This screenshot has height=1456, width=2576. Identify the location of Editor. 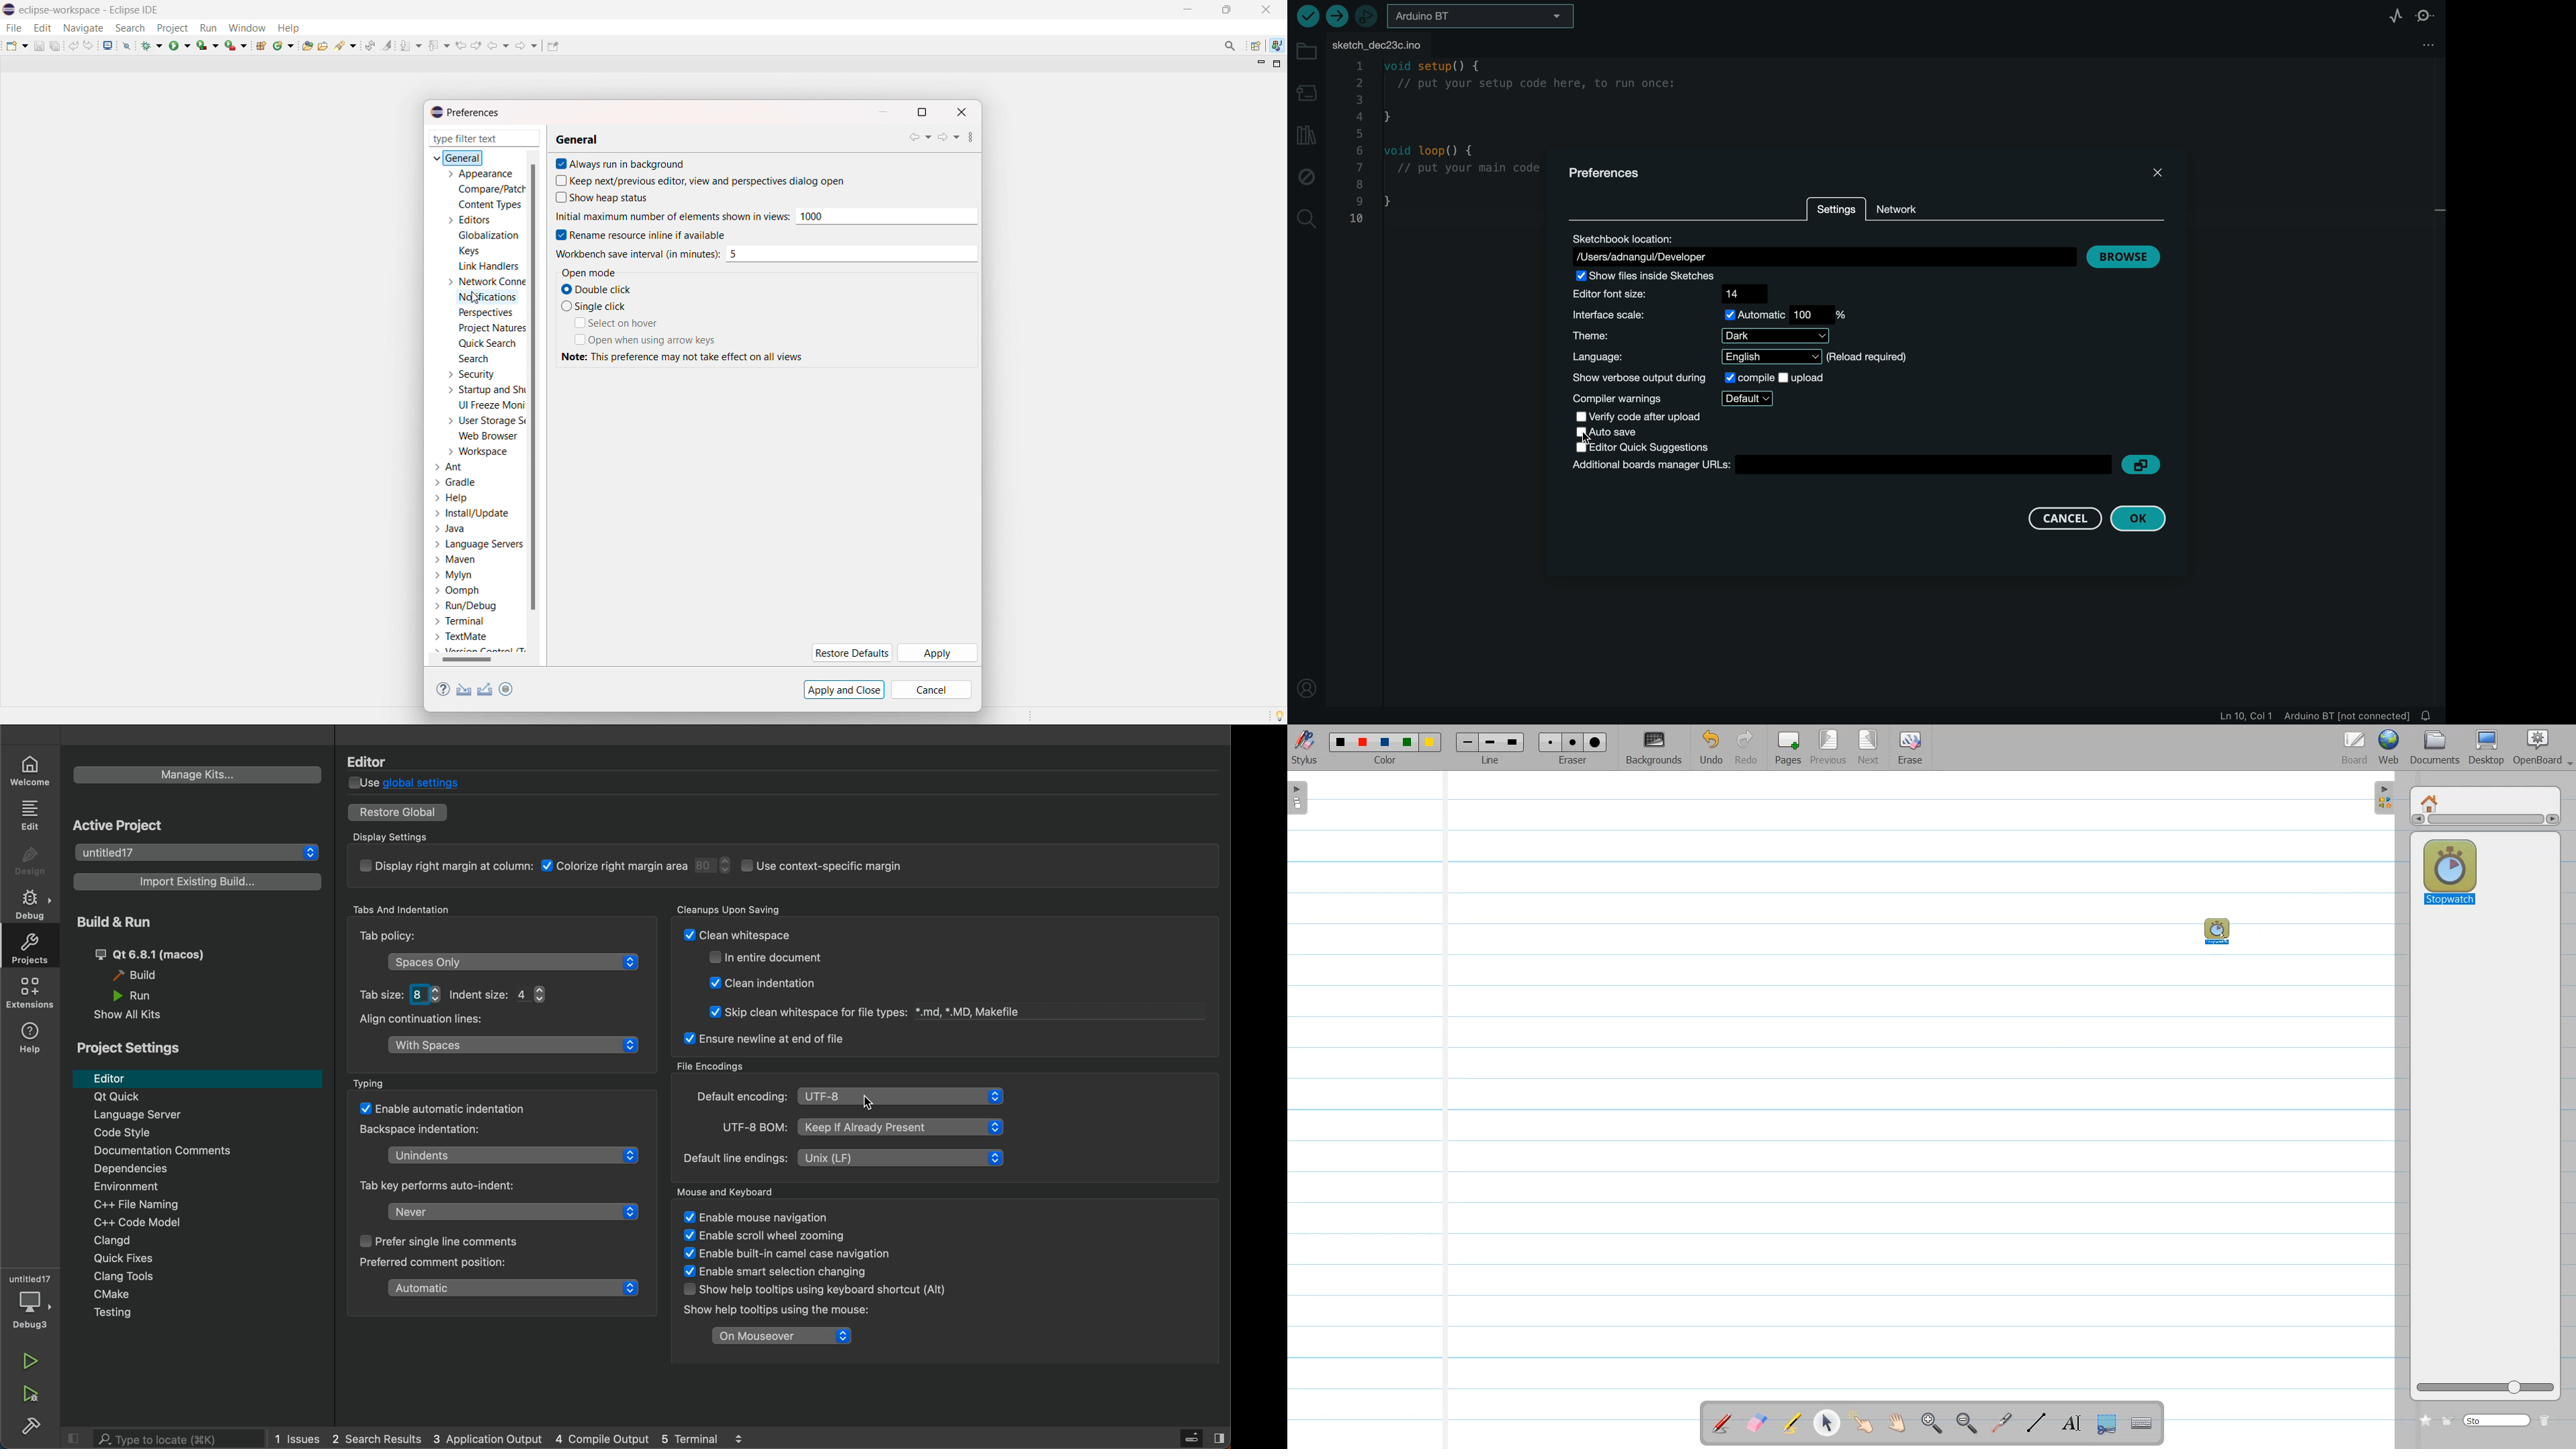
(374, 758).